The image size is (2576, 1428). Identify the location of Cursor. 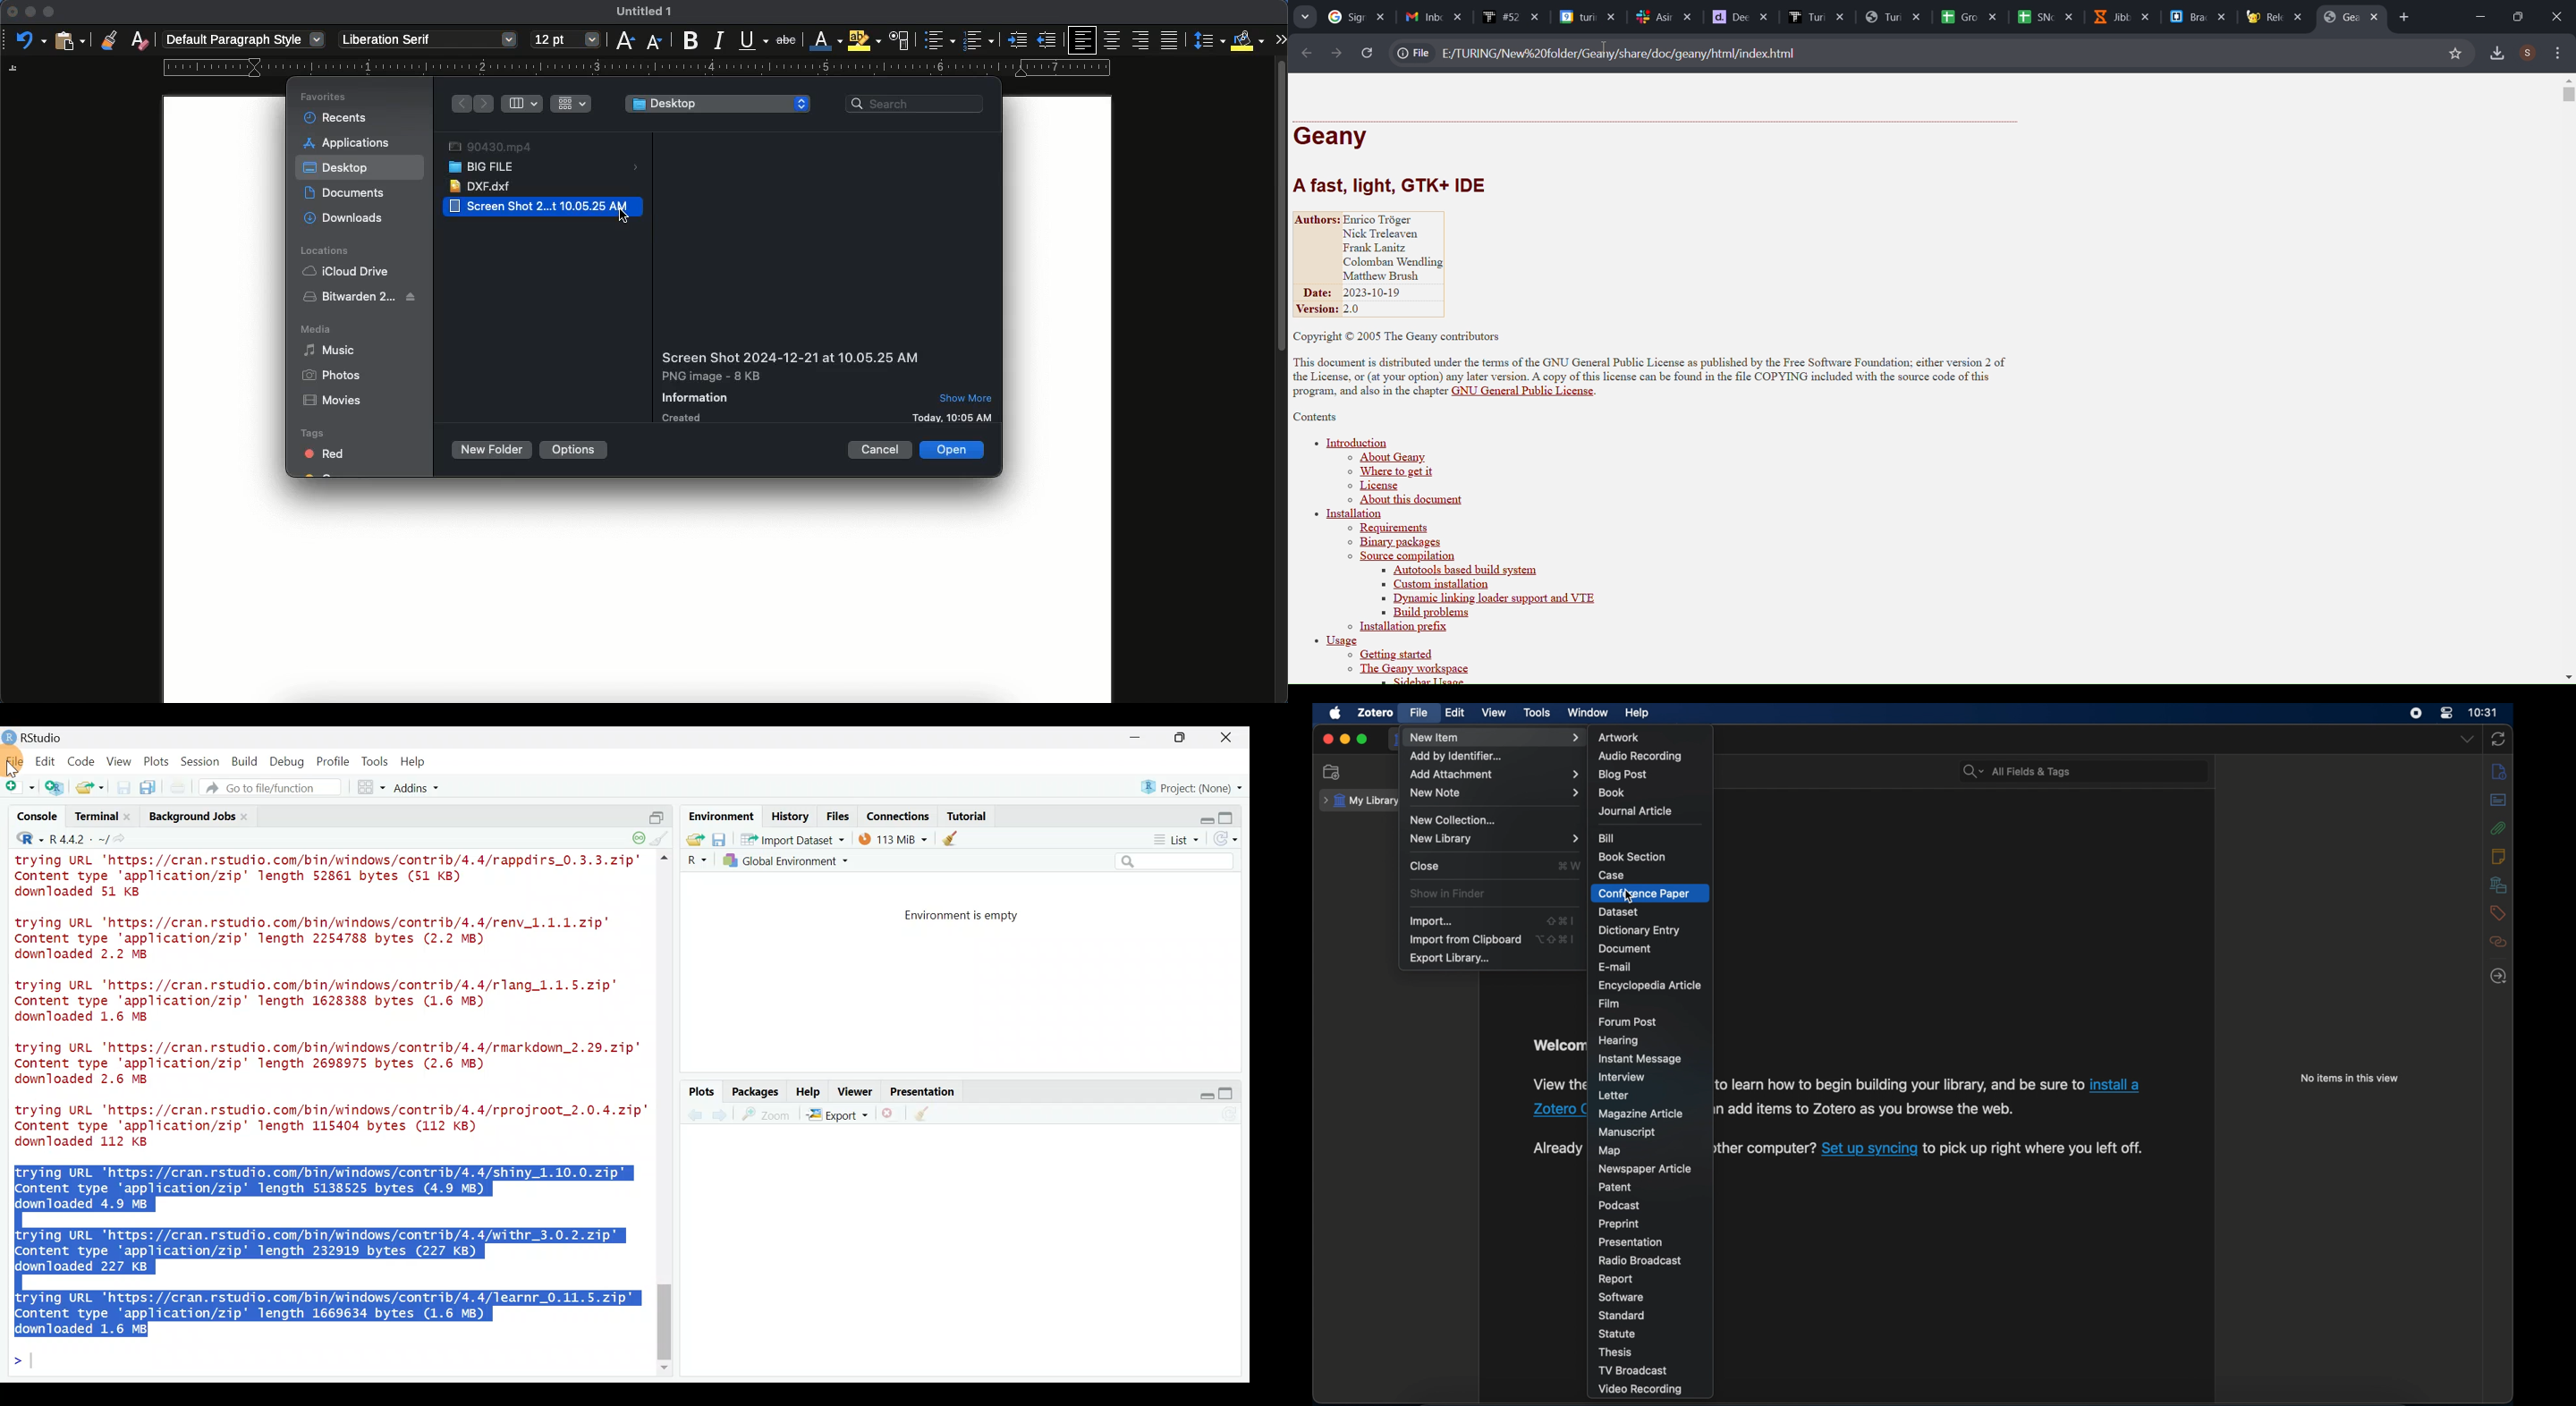
(15, 765).